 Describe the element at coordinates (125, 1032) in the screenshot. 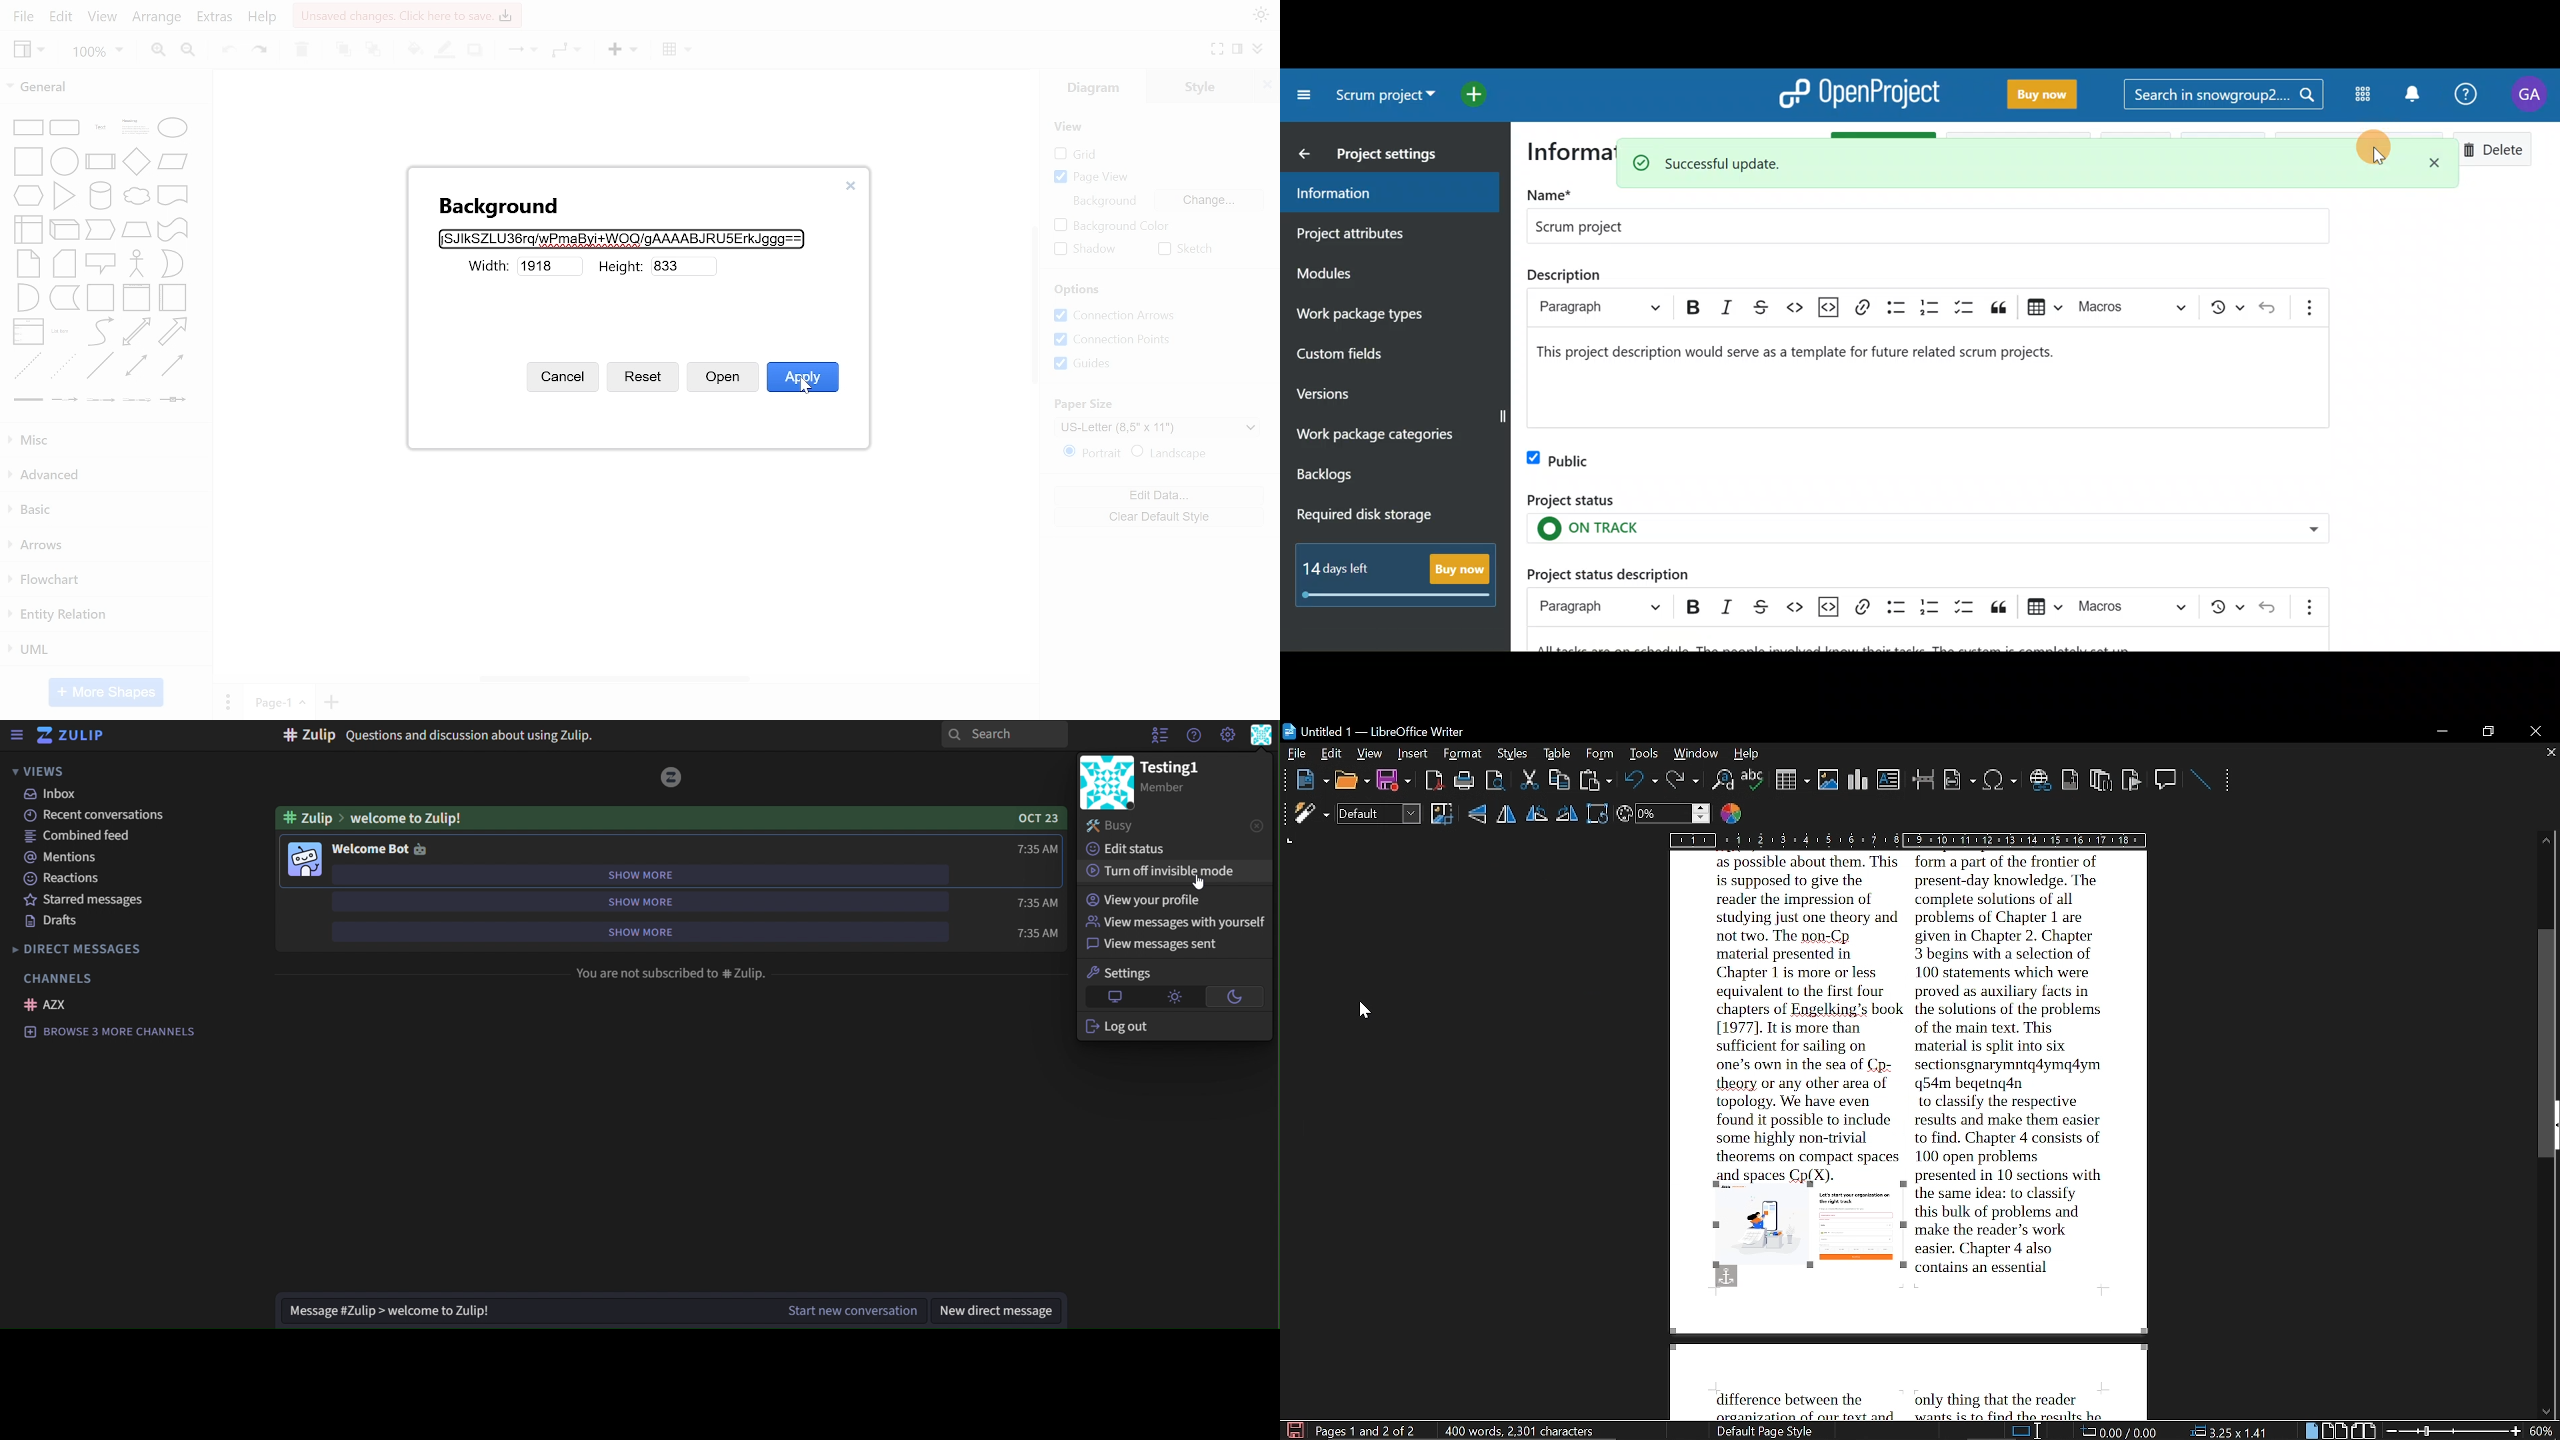

I see `browse 3 more channels` at that location.